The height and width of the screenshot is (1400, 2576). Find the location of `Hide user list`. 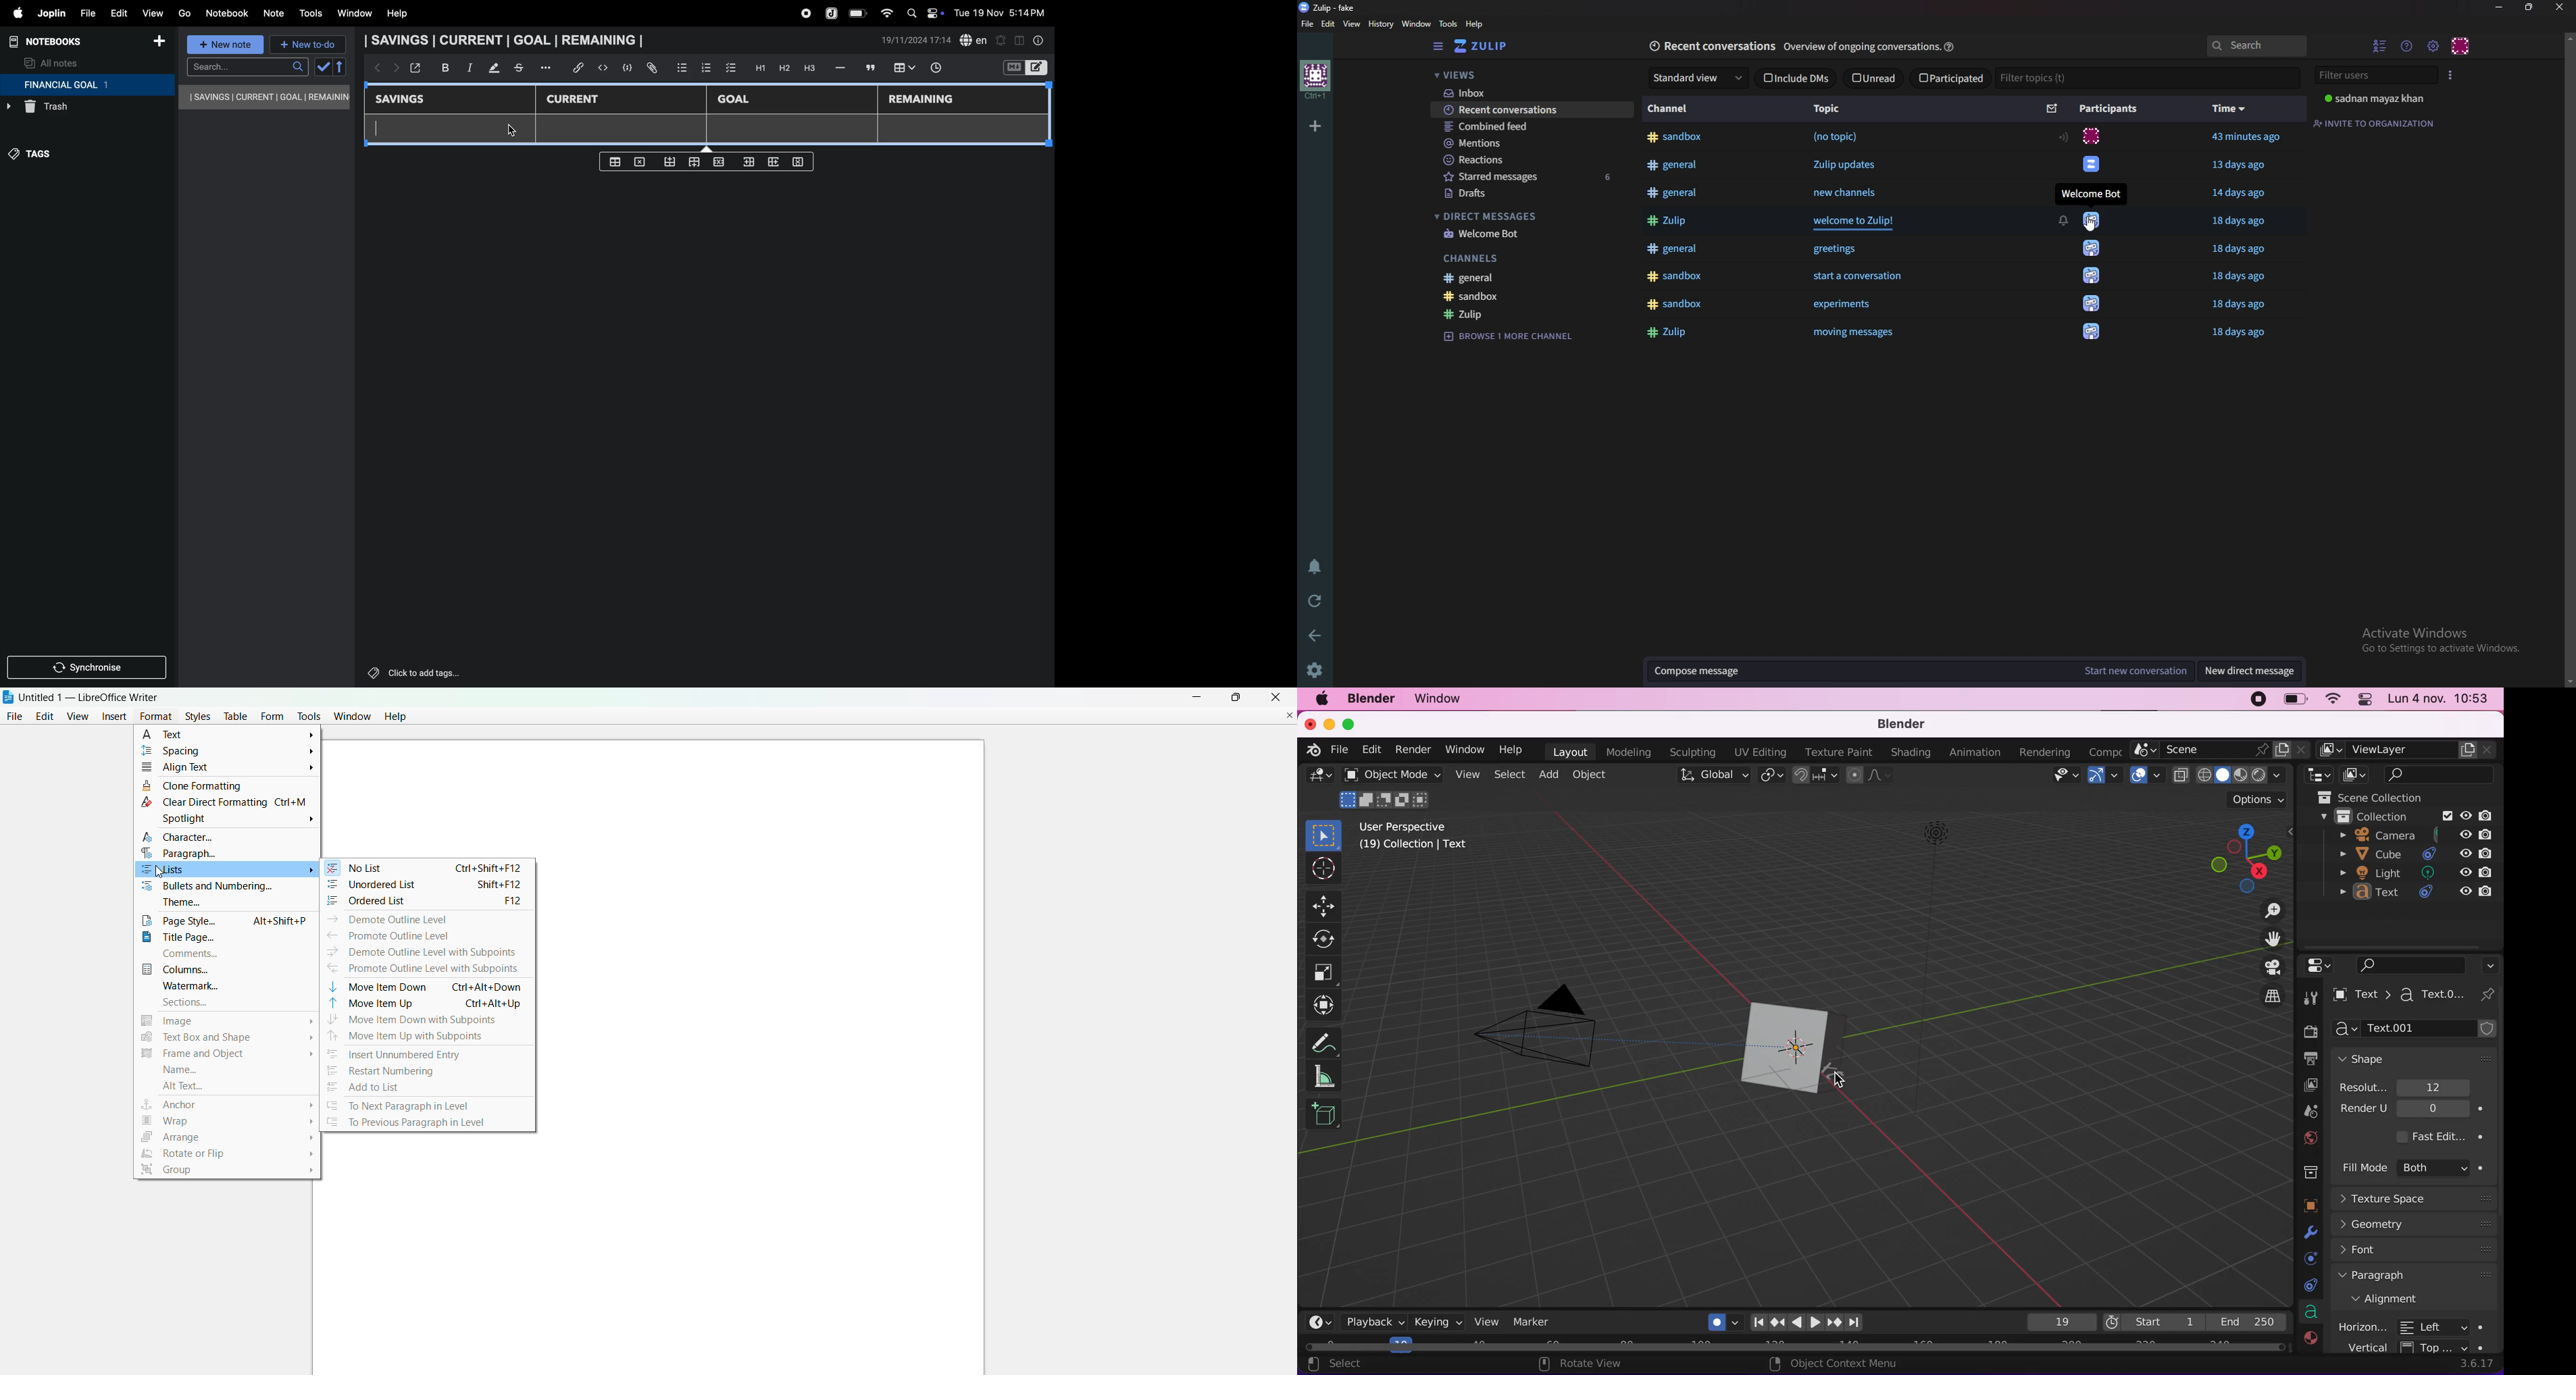

Hide user list is located at coordinates (2381, 45).